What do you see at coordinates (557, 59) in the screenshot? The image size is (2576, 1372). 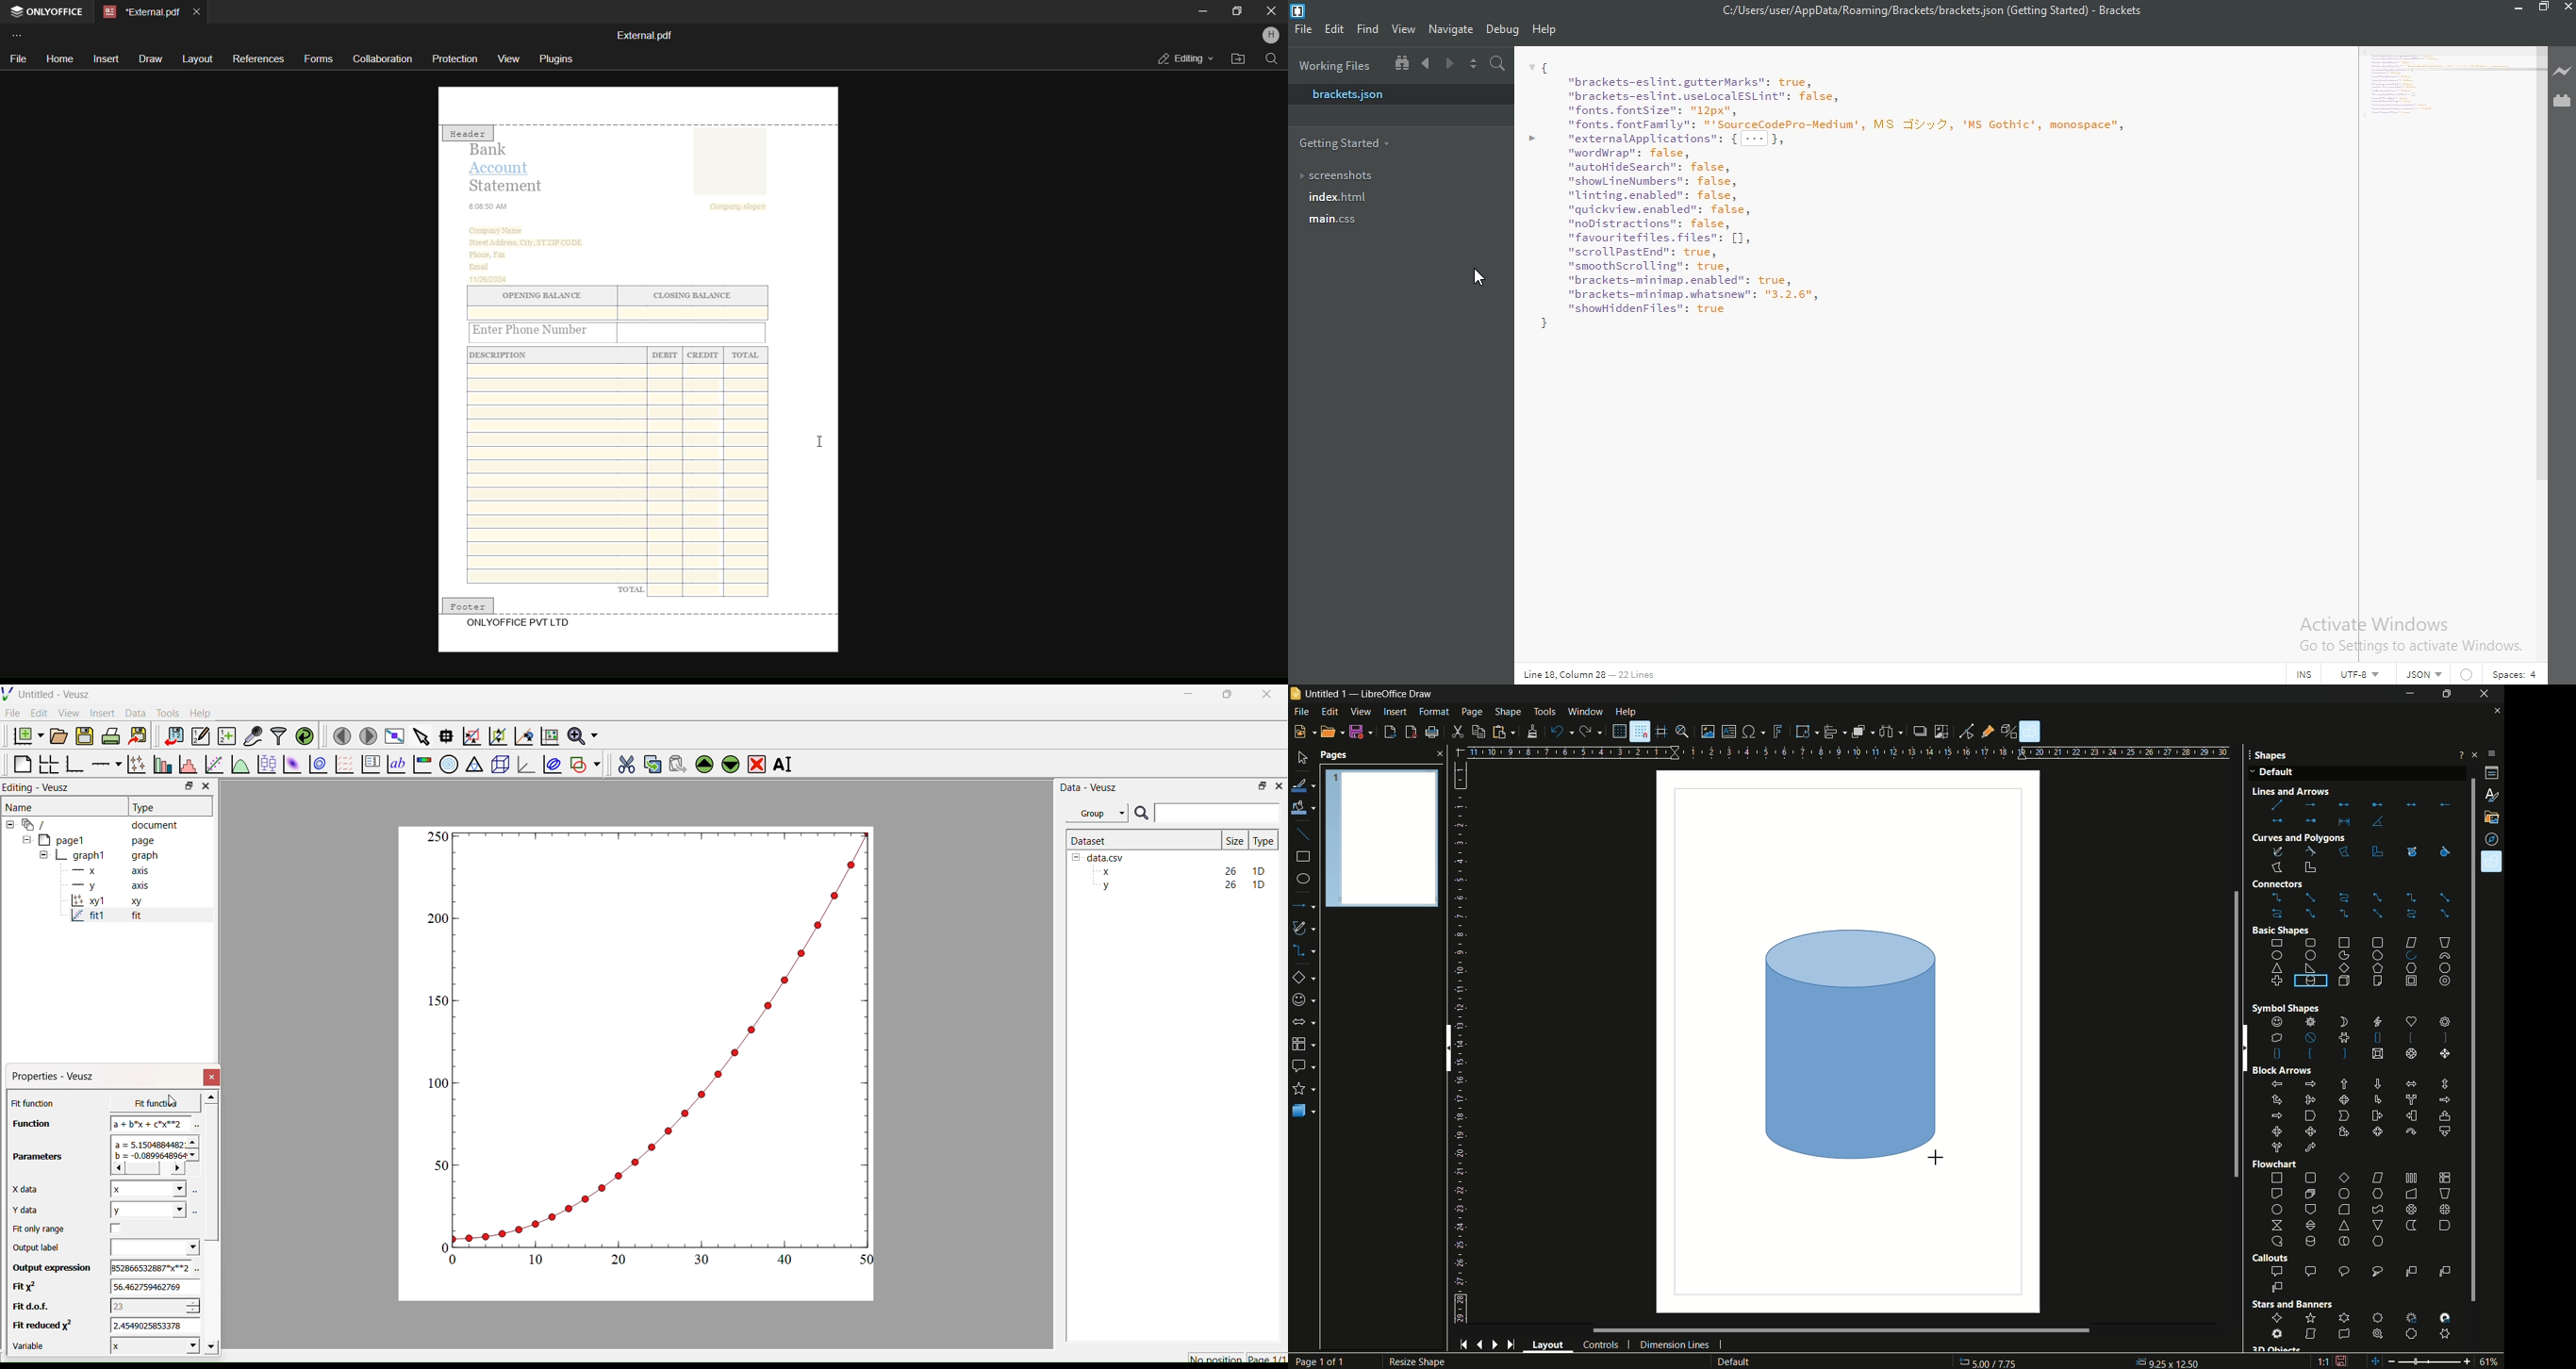 I see `plugins` at bounding box center [557, 59].